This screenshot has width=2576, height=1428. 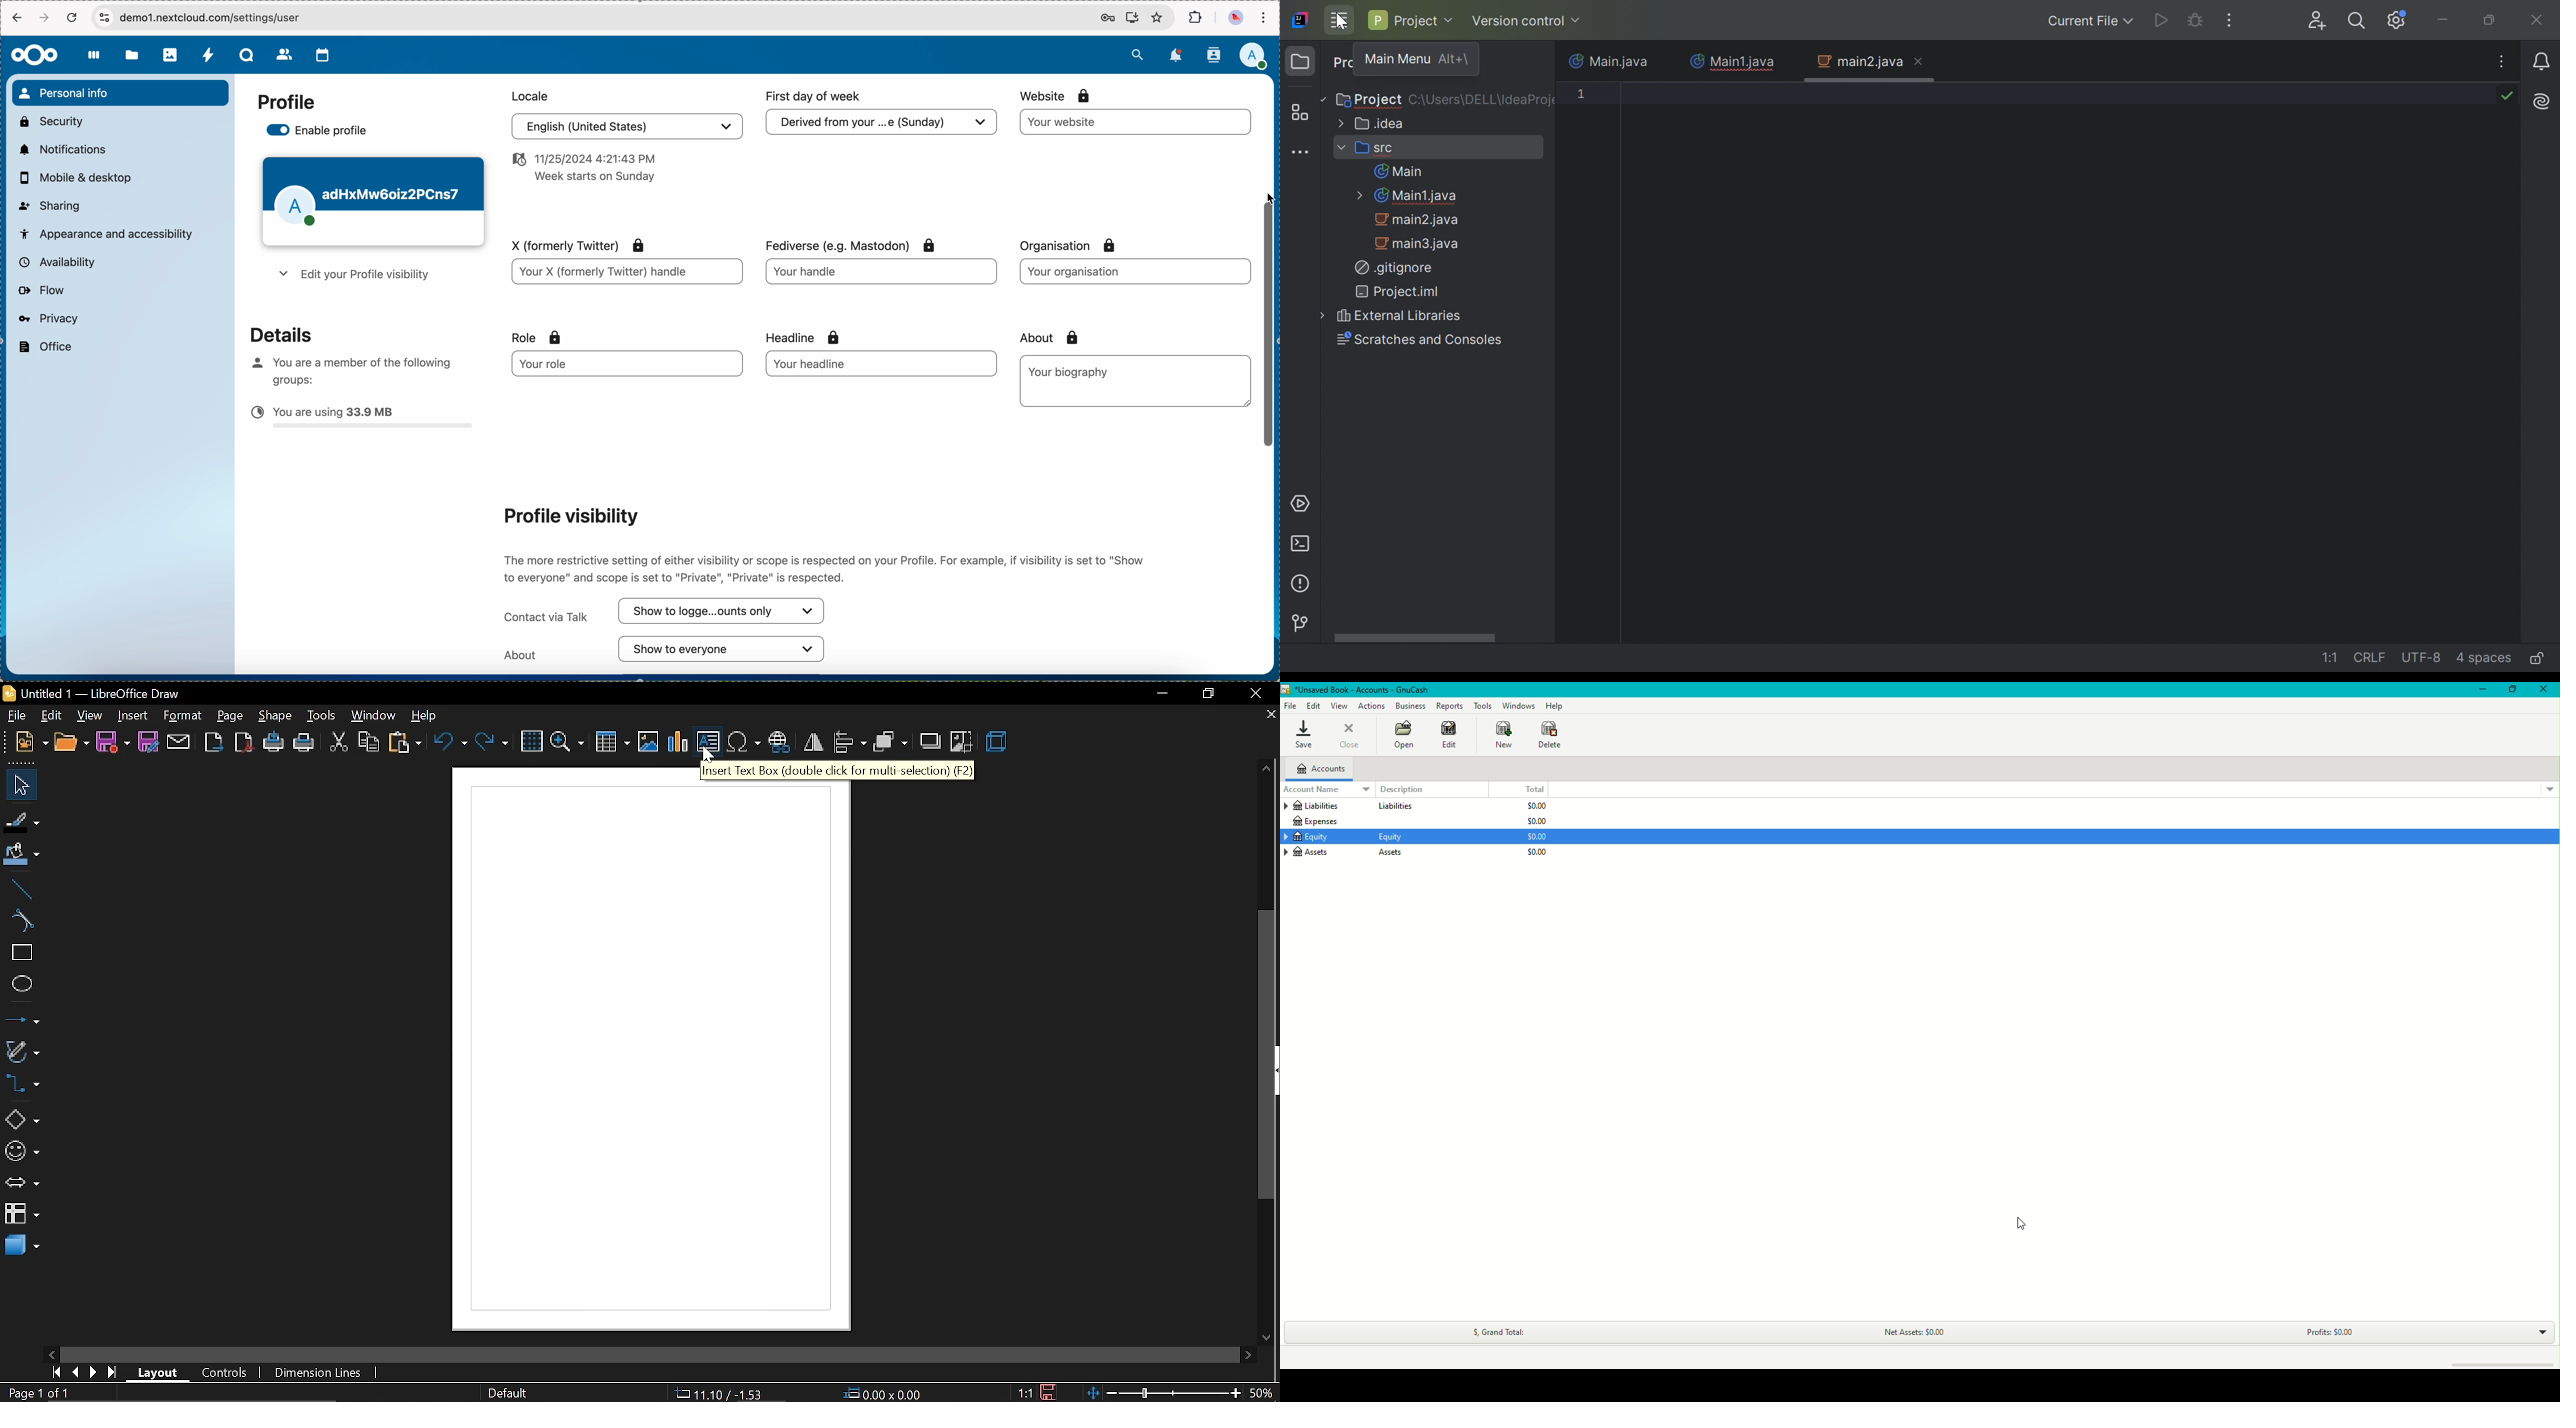 What do you see at coordinates (133, 717) in the screenshot?
I see `insert` at bounding box center [133, 717].